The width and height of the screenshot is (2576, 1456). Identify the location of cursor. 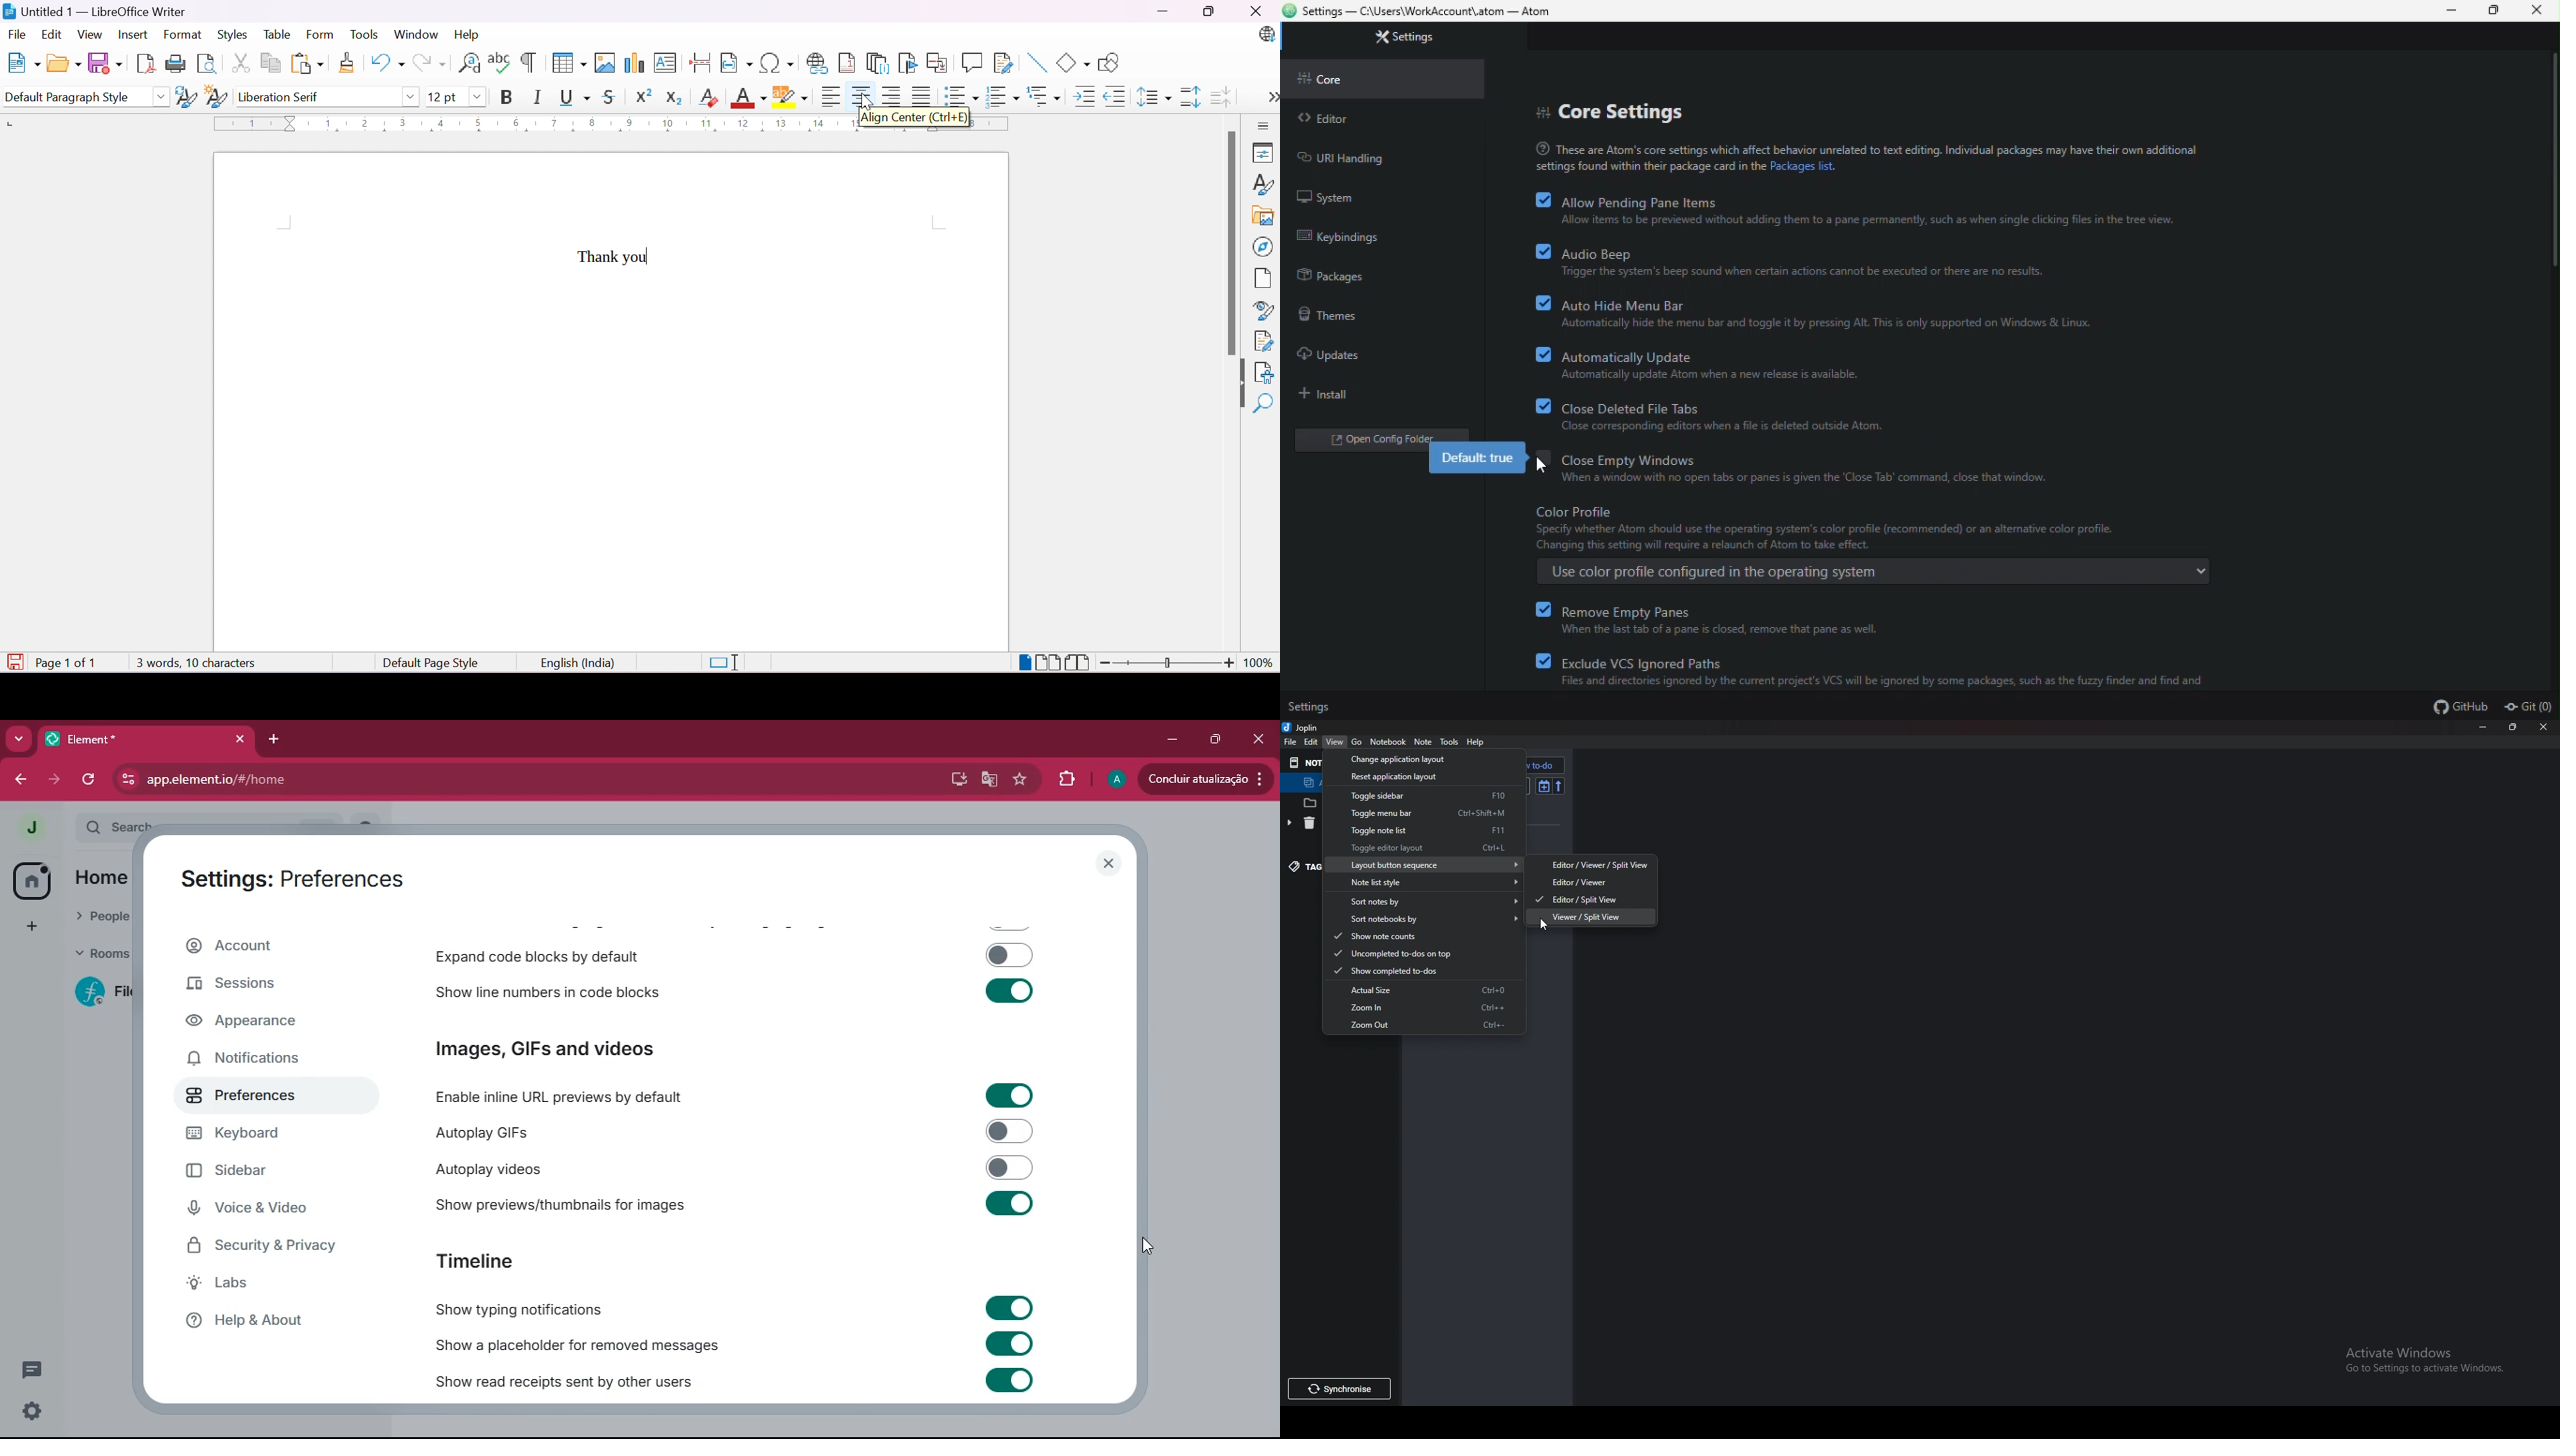
(1541, 925).